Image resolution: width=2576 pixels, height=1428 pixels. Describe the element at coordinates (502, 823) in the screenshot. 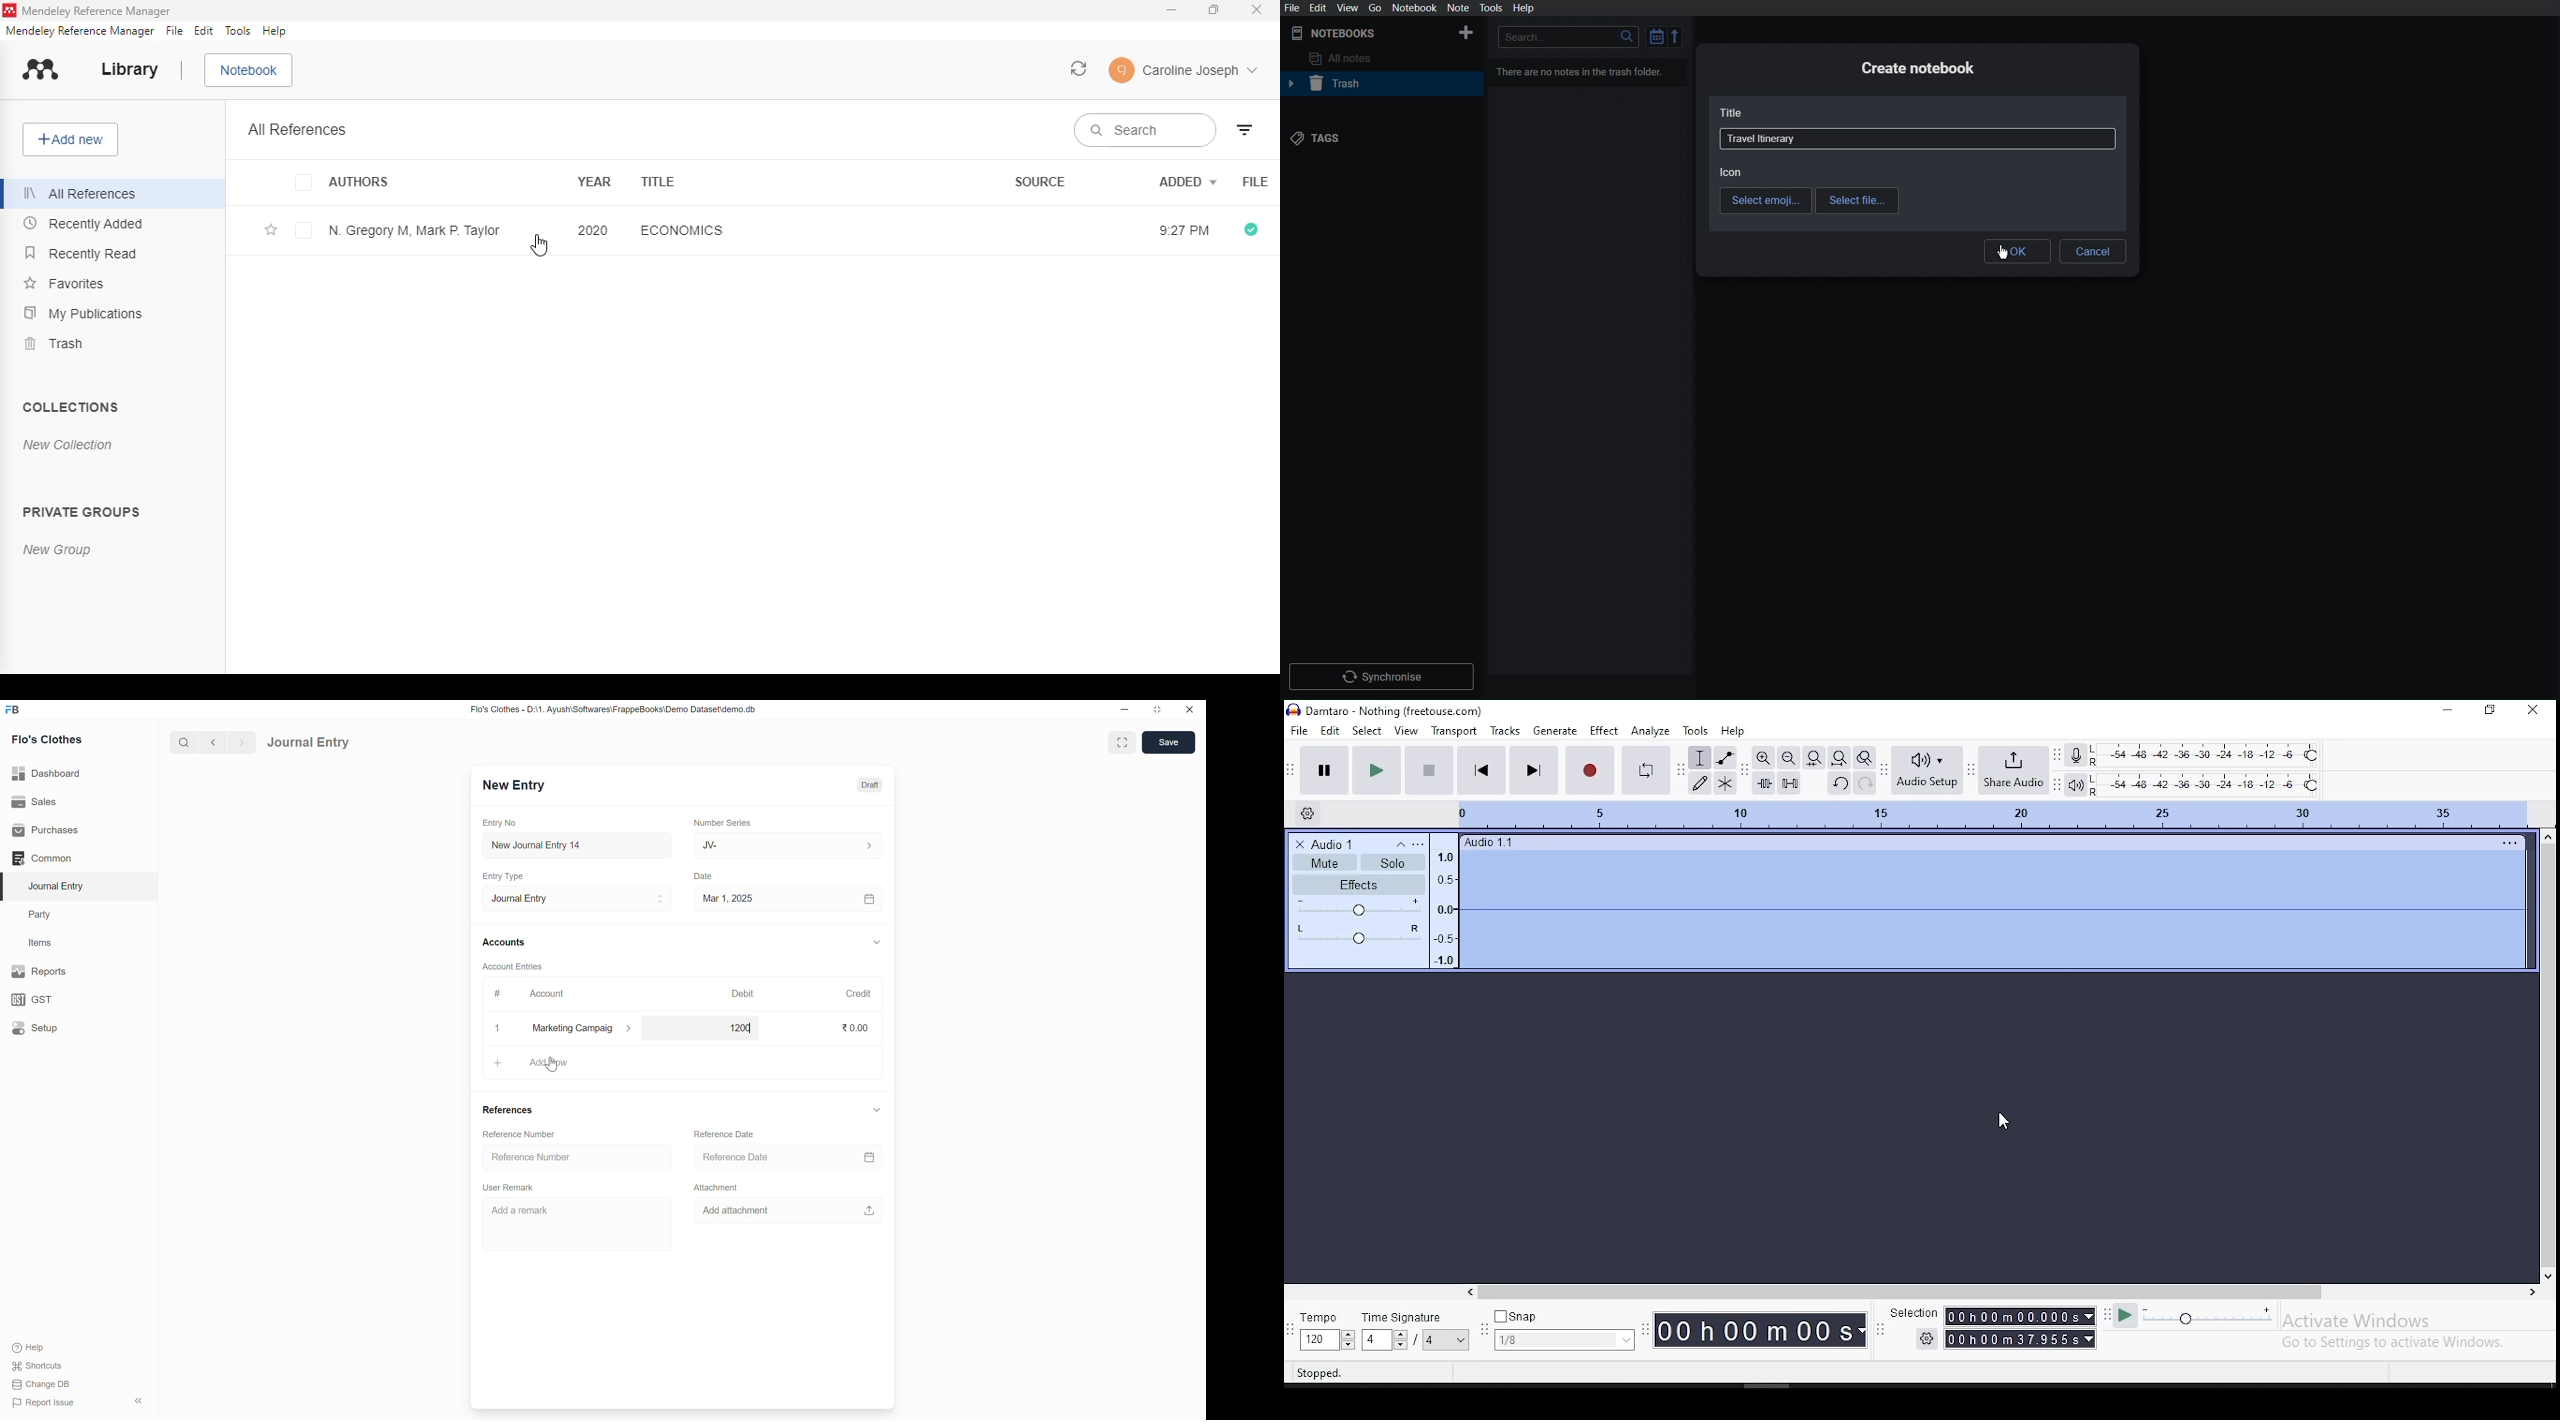

I see `Entry No` at that location.